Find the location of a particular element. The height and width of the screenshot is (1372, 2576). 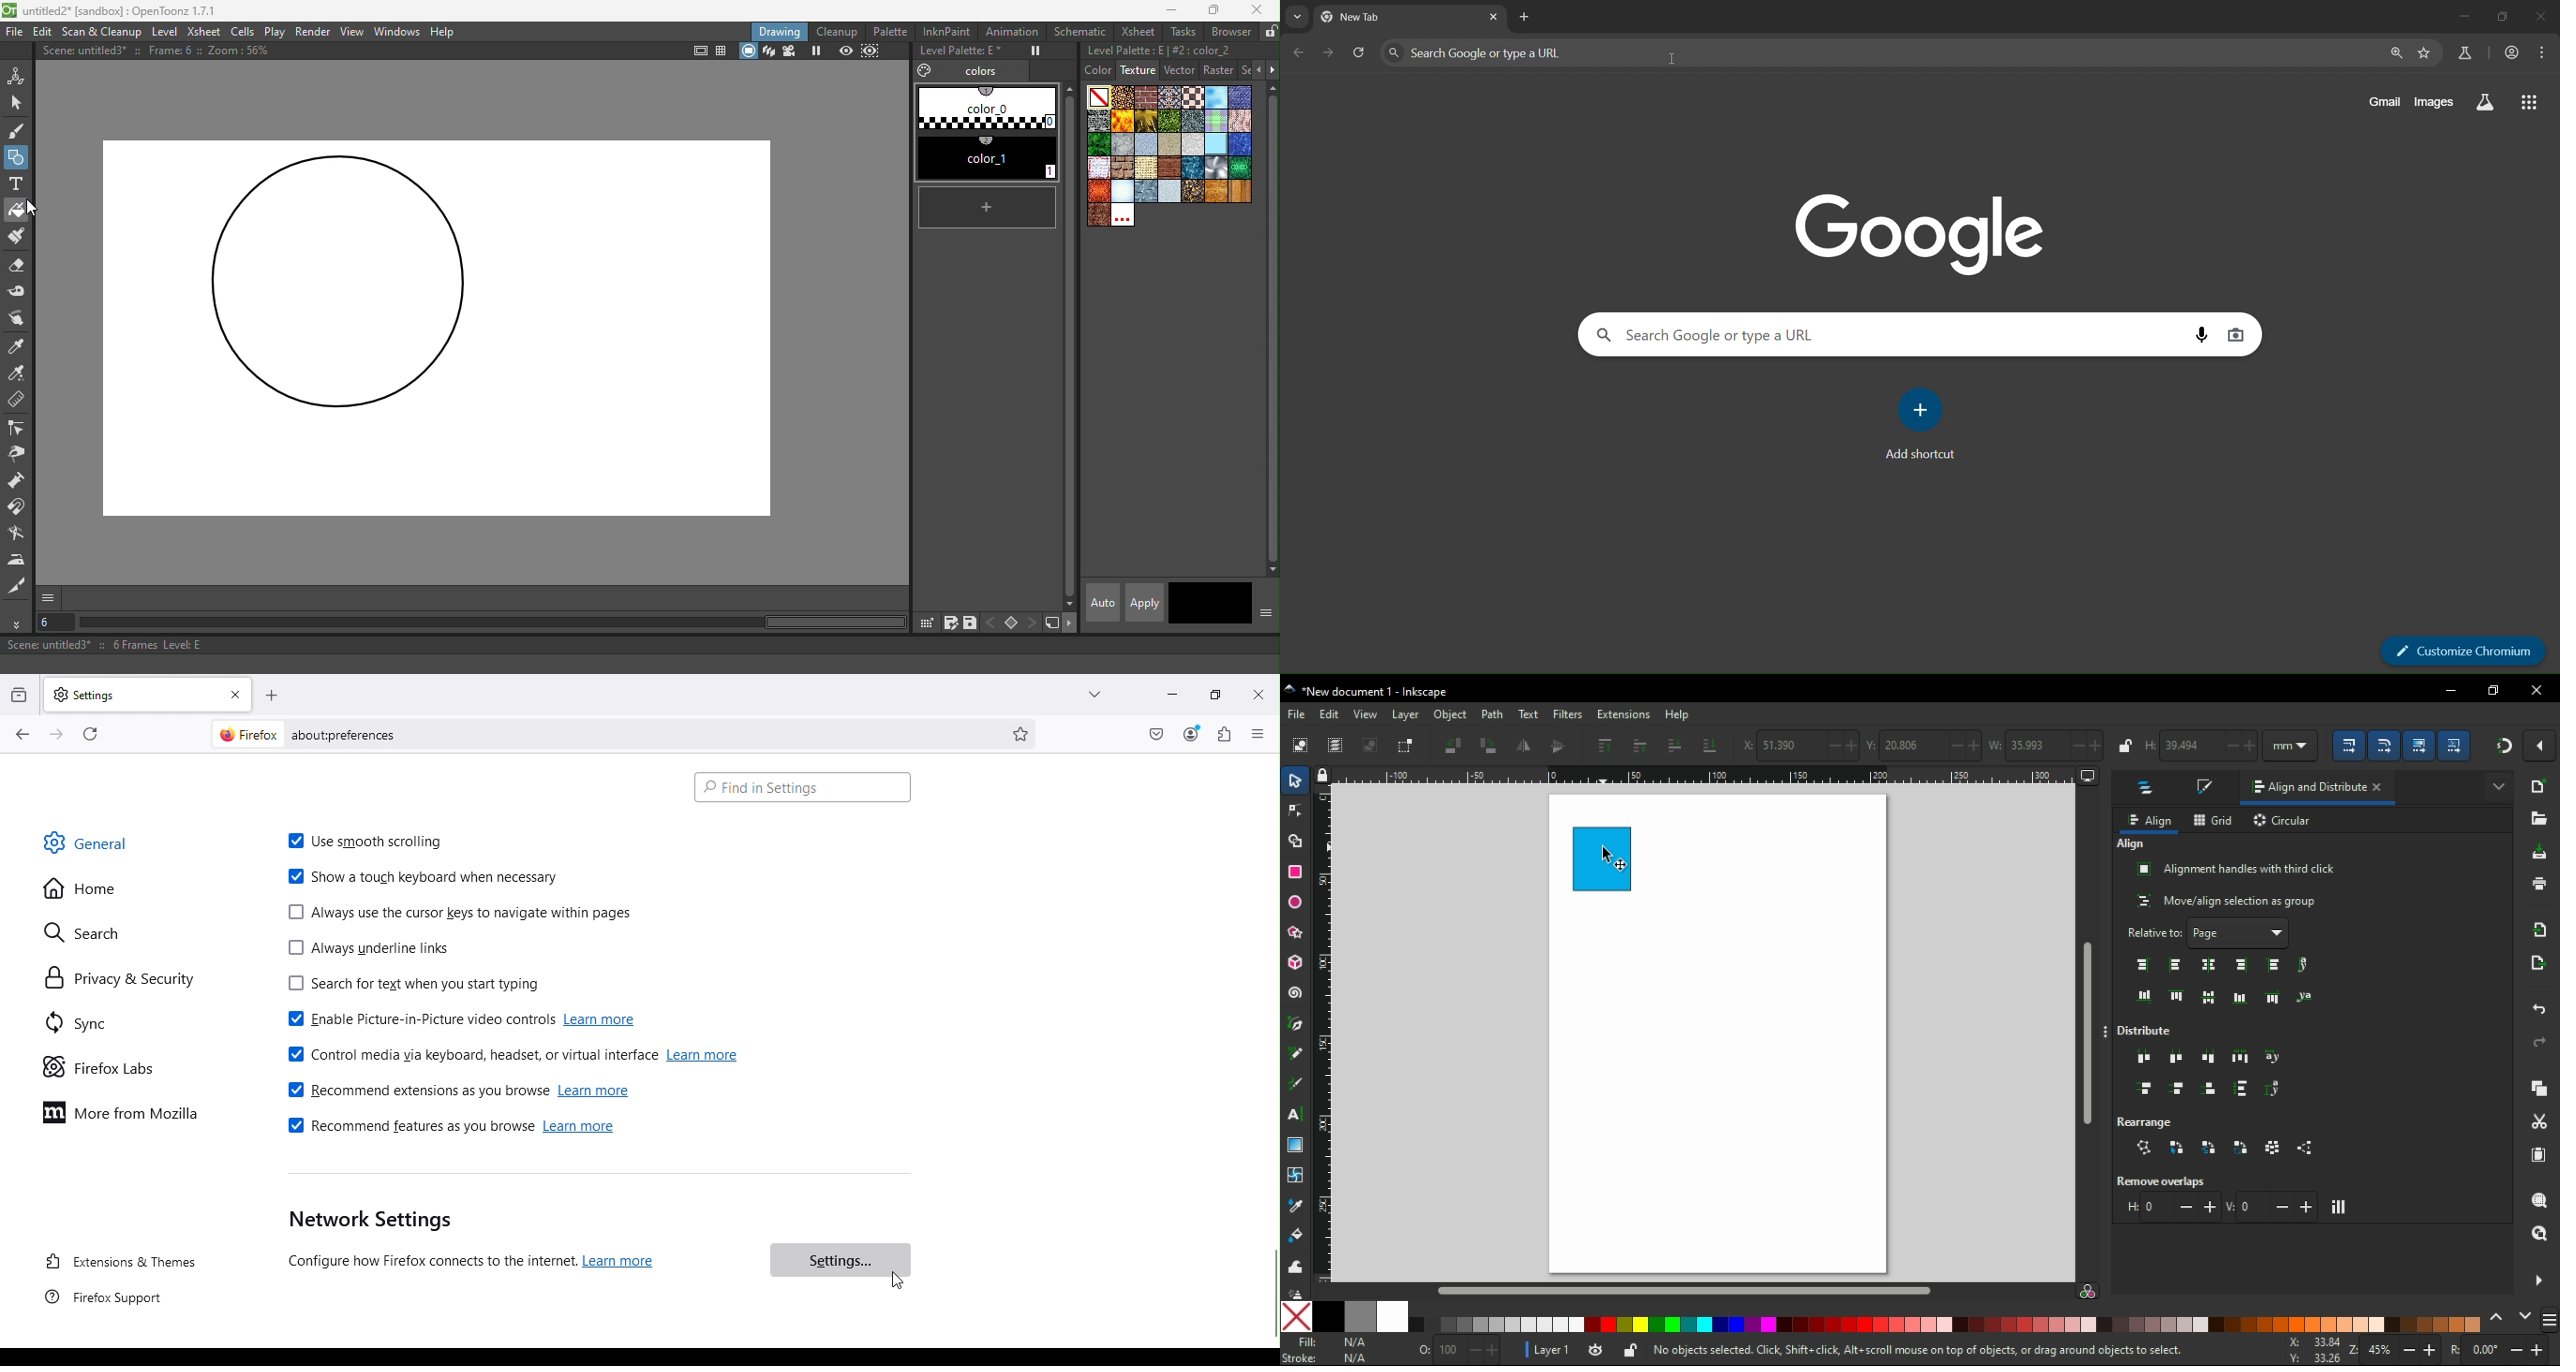

redo is located at coordinates (2540, 1042).